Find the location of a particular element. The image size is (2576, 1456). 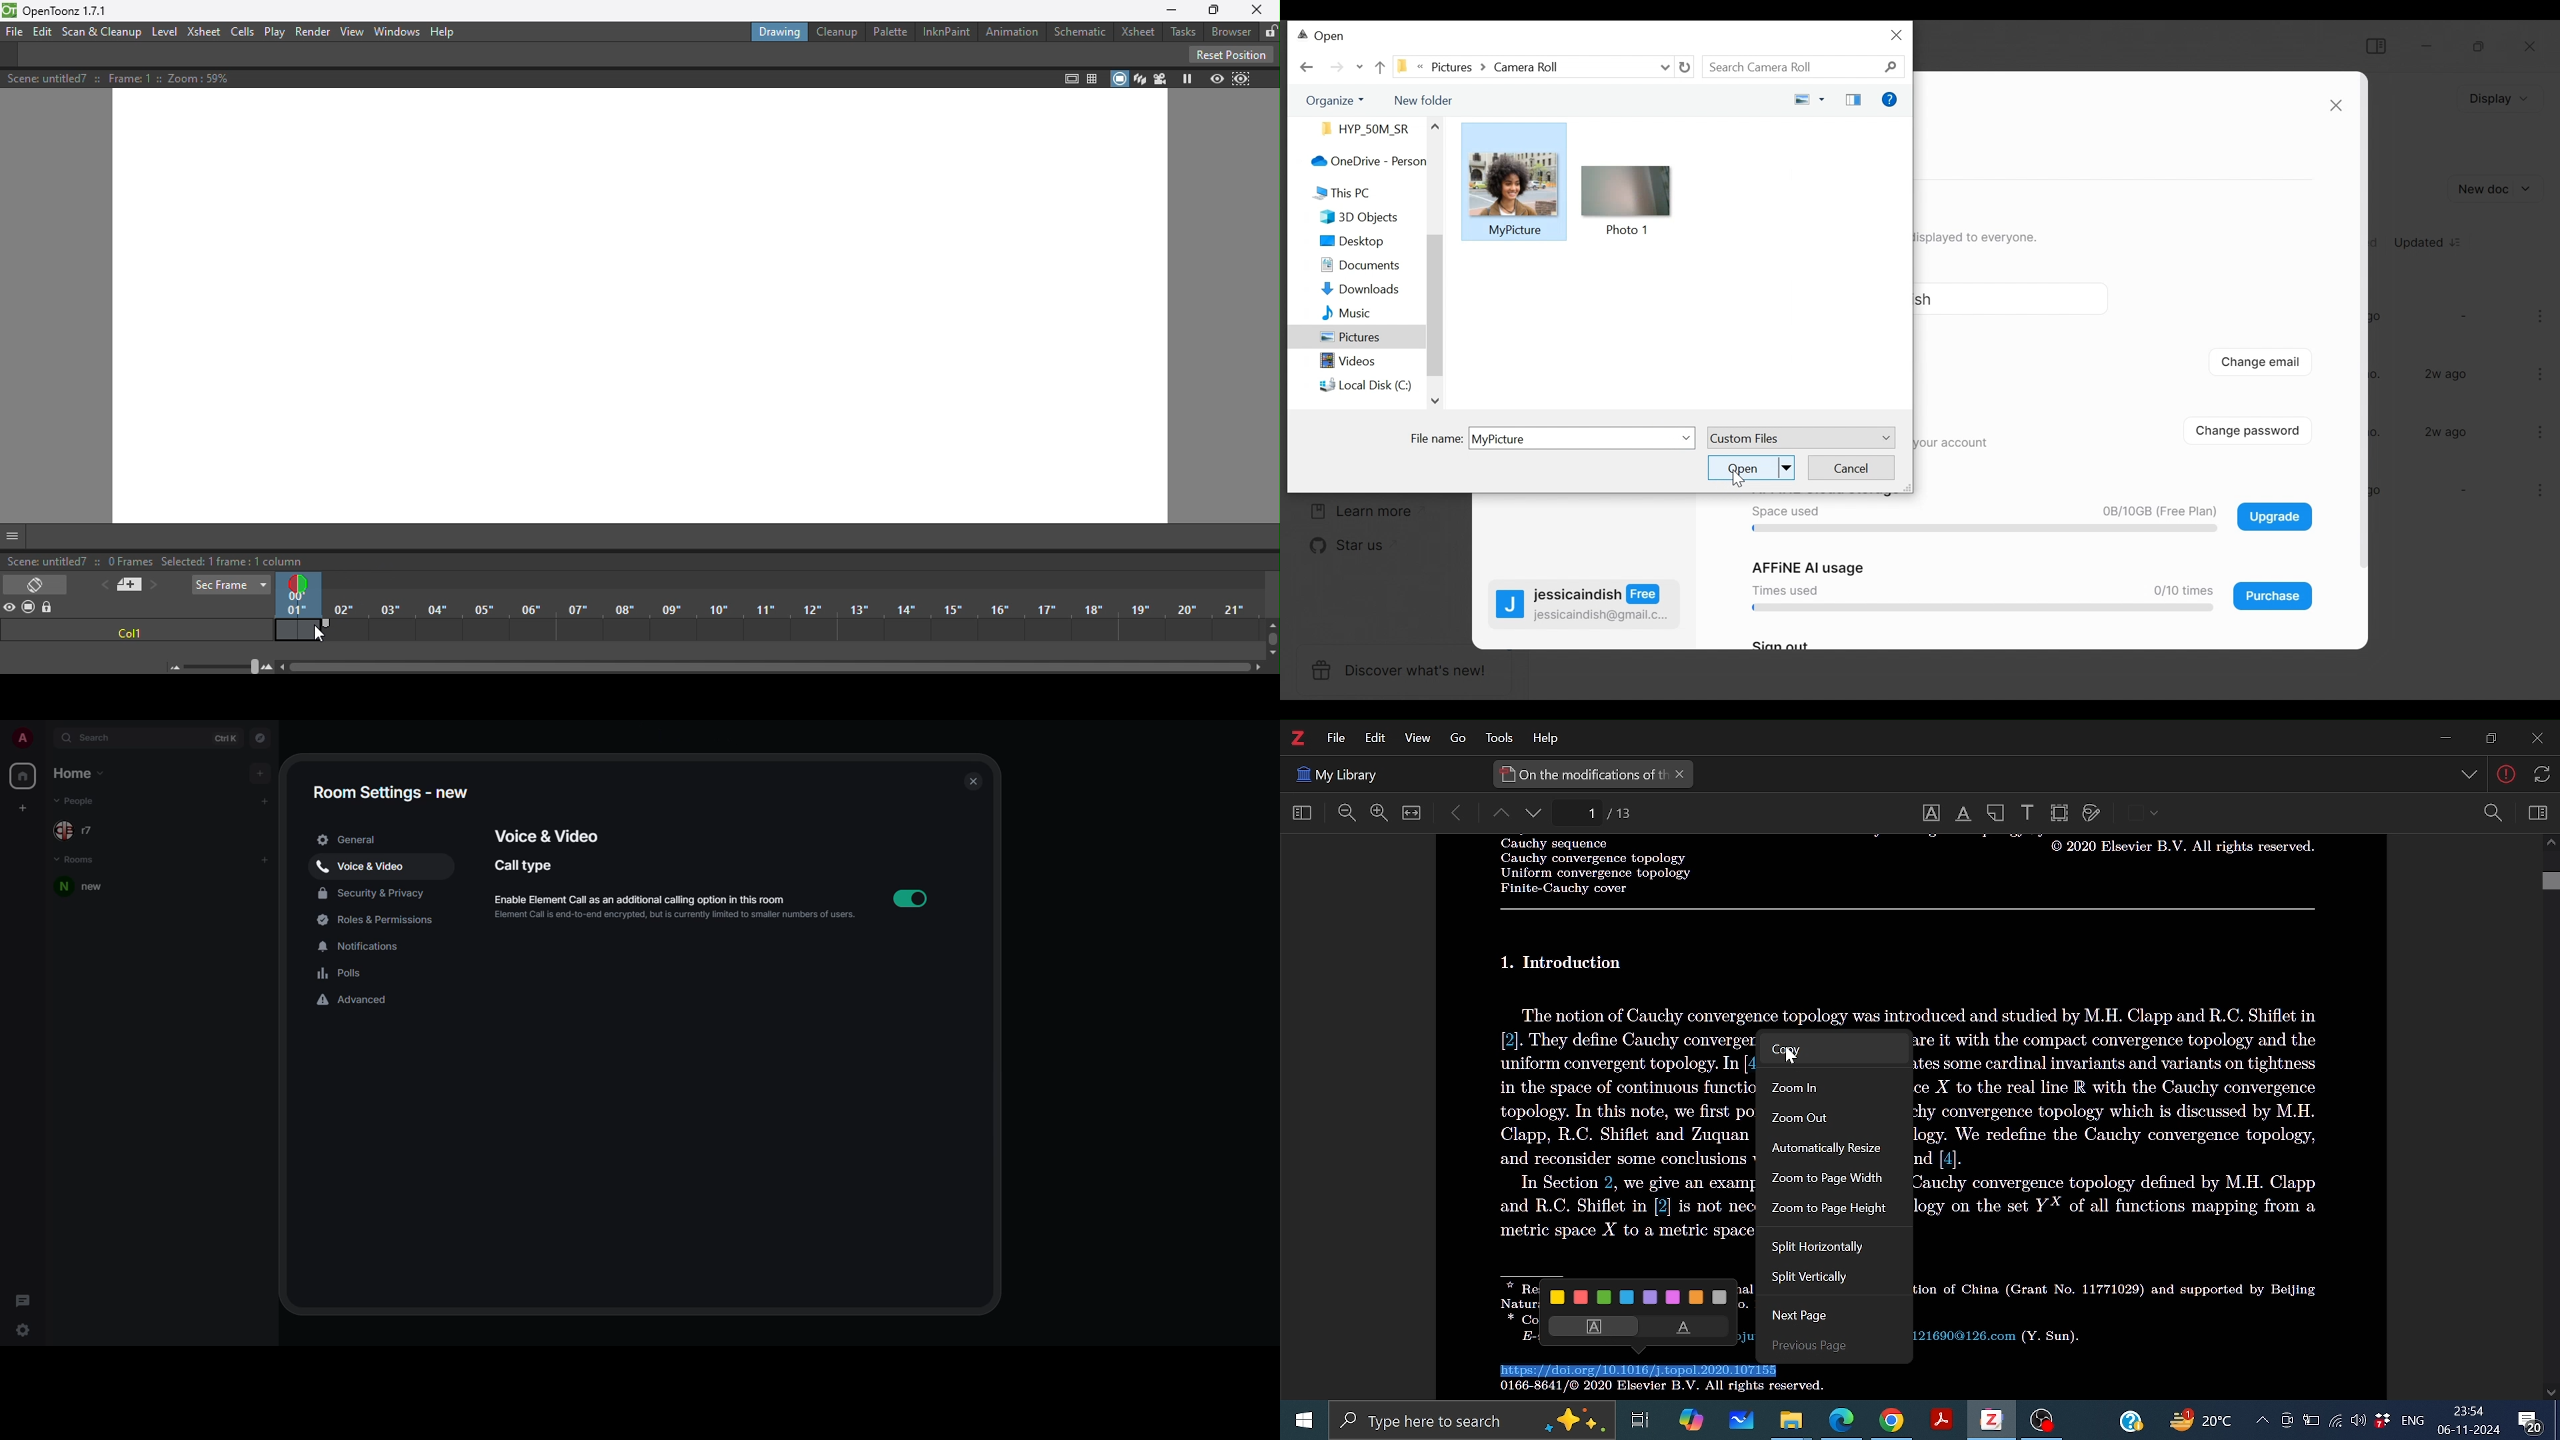

voice & video is located at coordinates (543, 835).